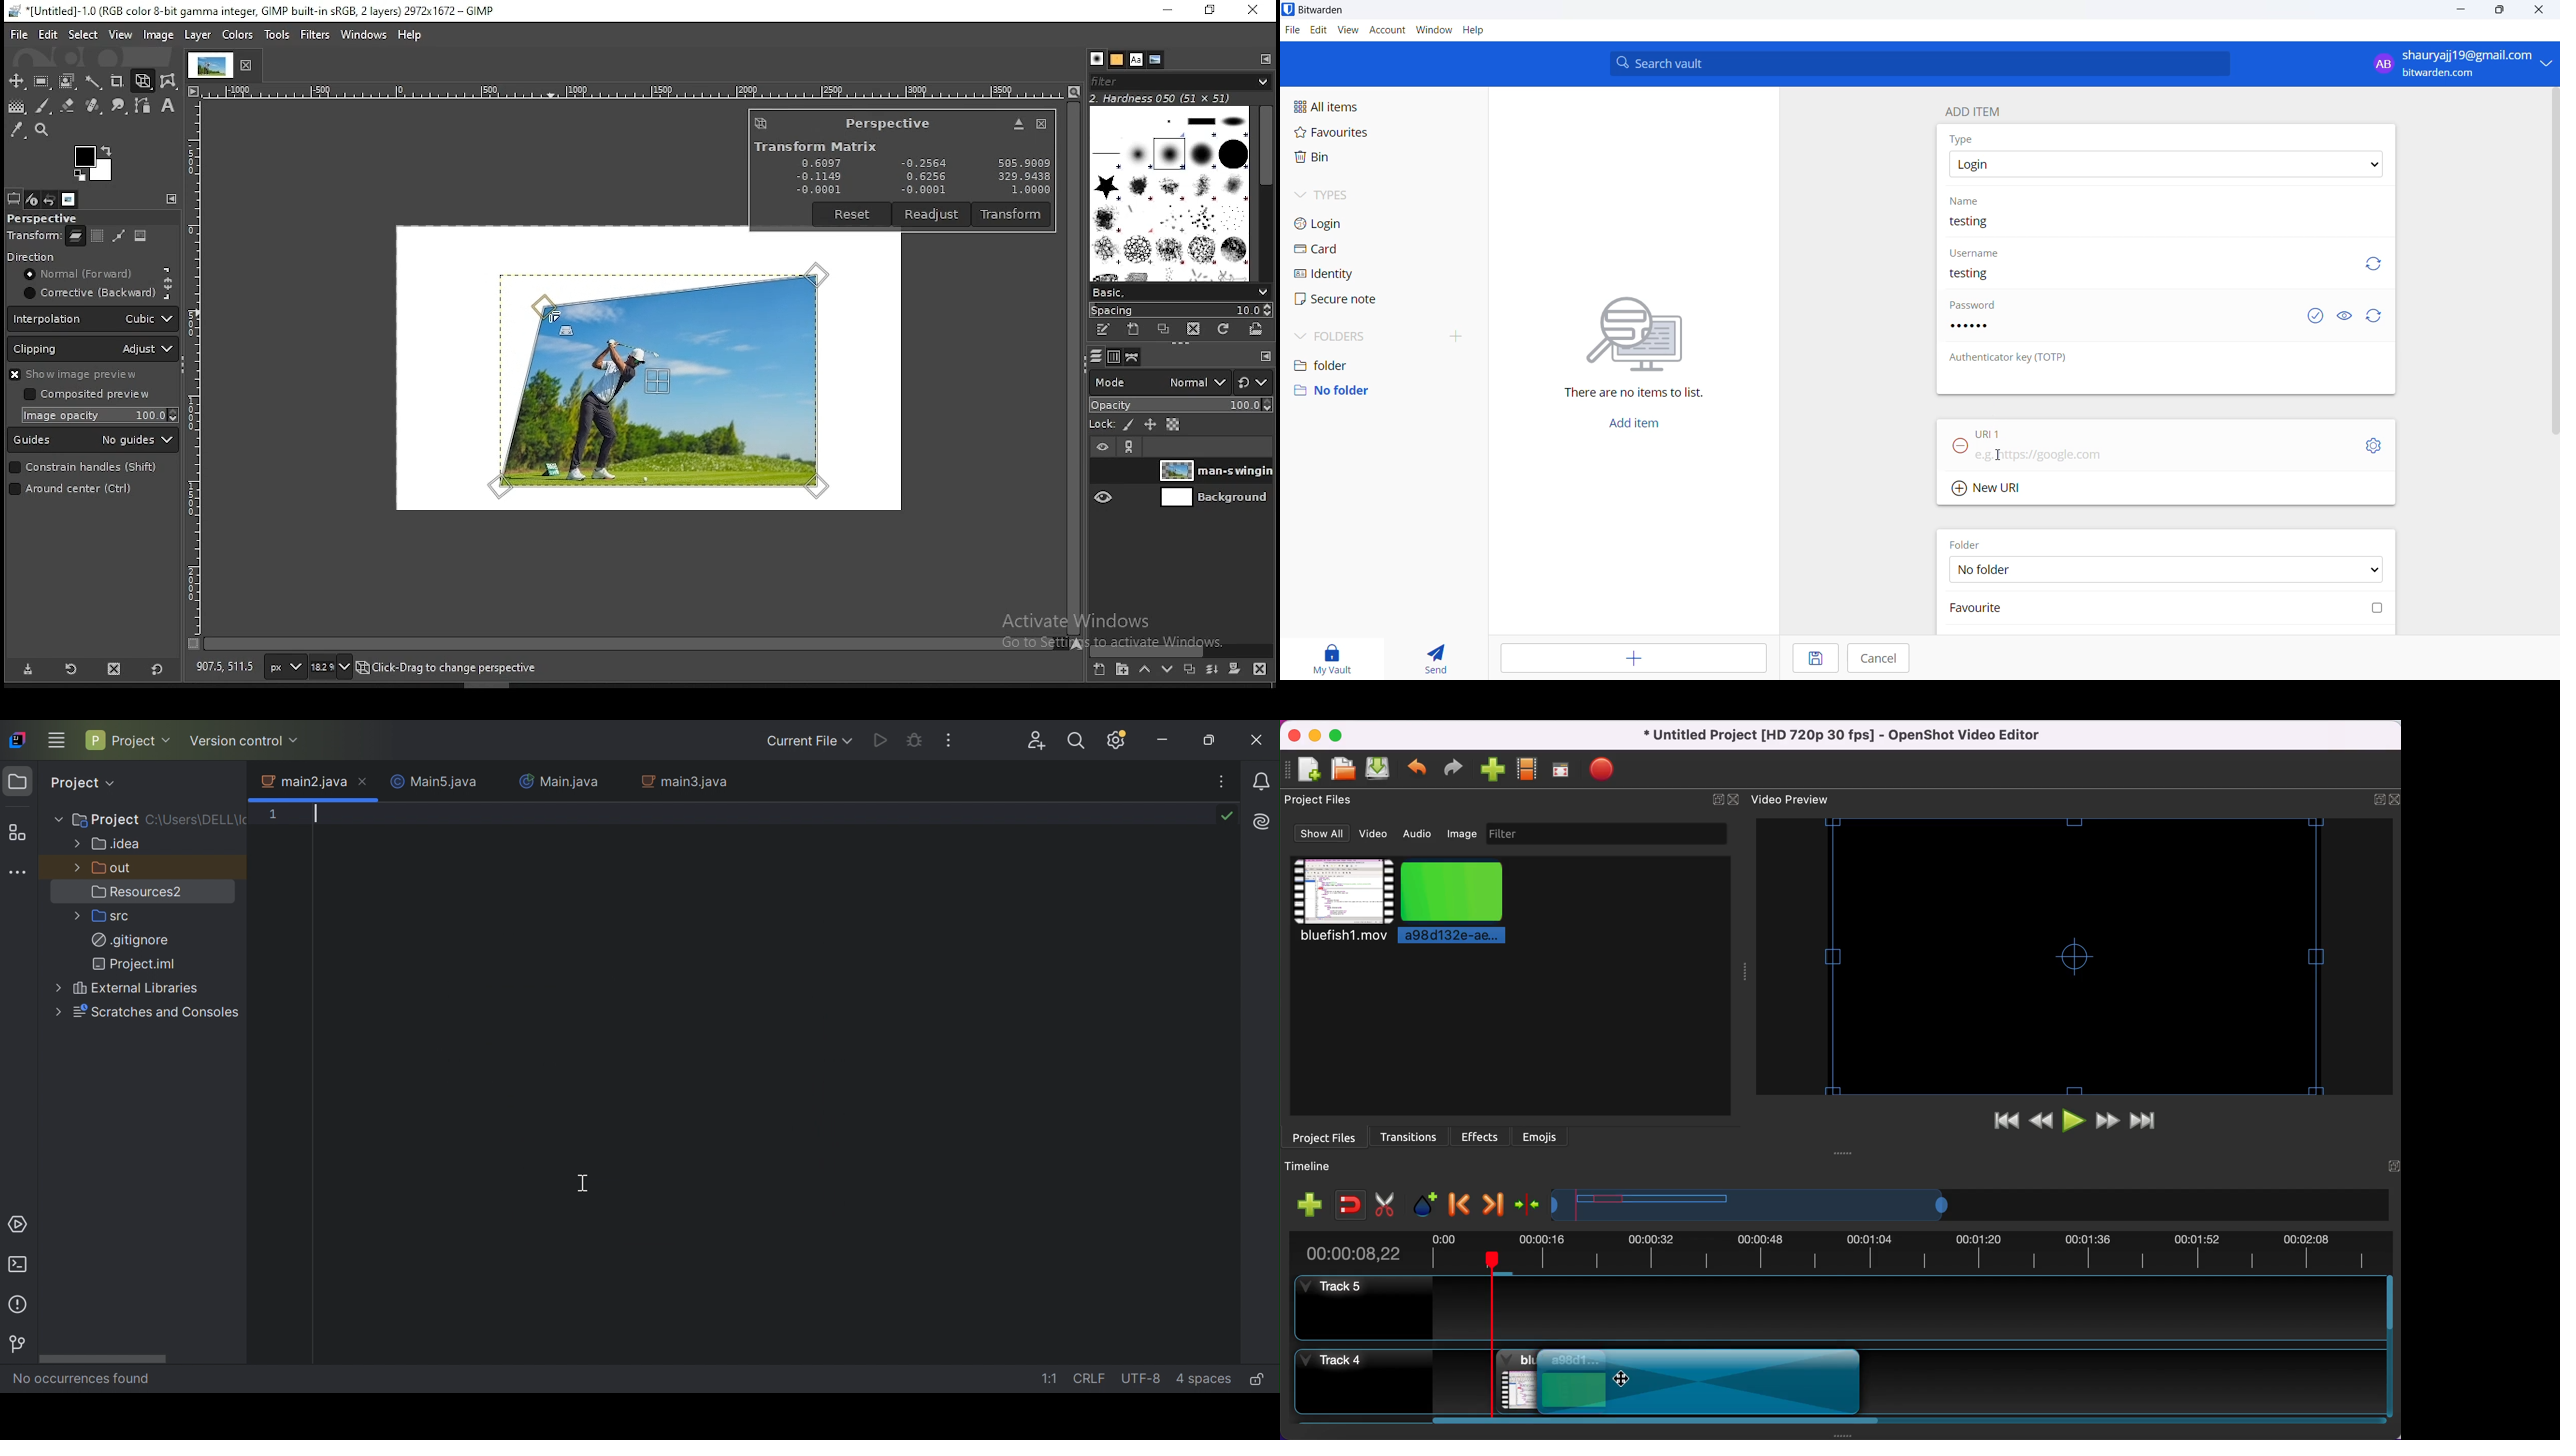 This screenshot has height=1456, width=2576. I want to click on secure note, so click(1347, 300).